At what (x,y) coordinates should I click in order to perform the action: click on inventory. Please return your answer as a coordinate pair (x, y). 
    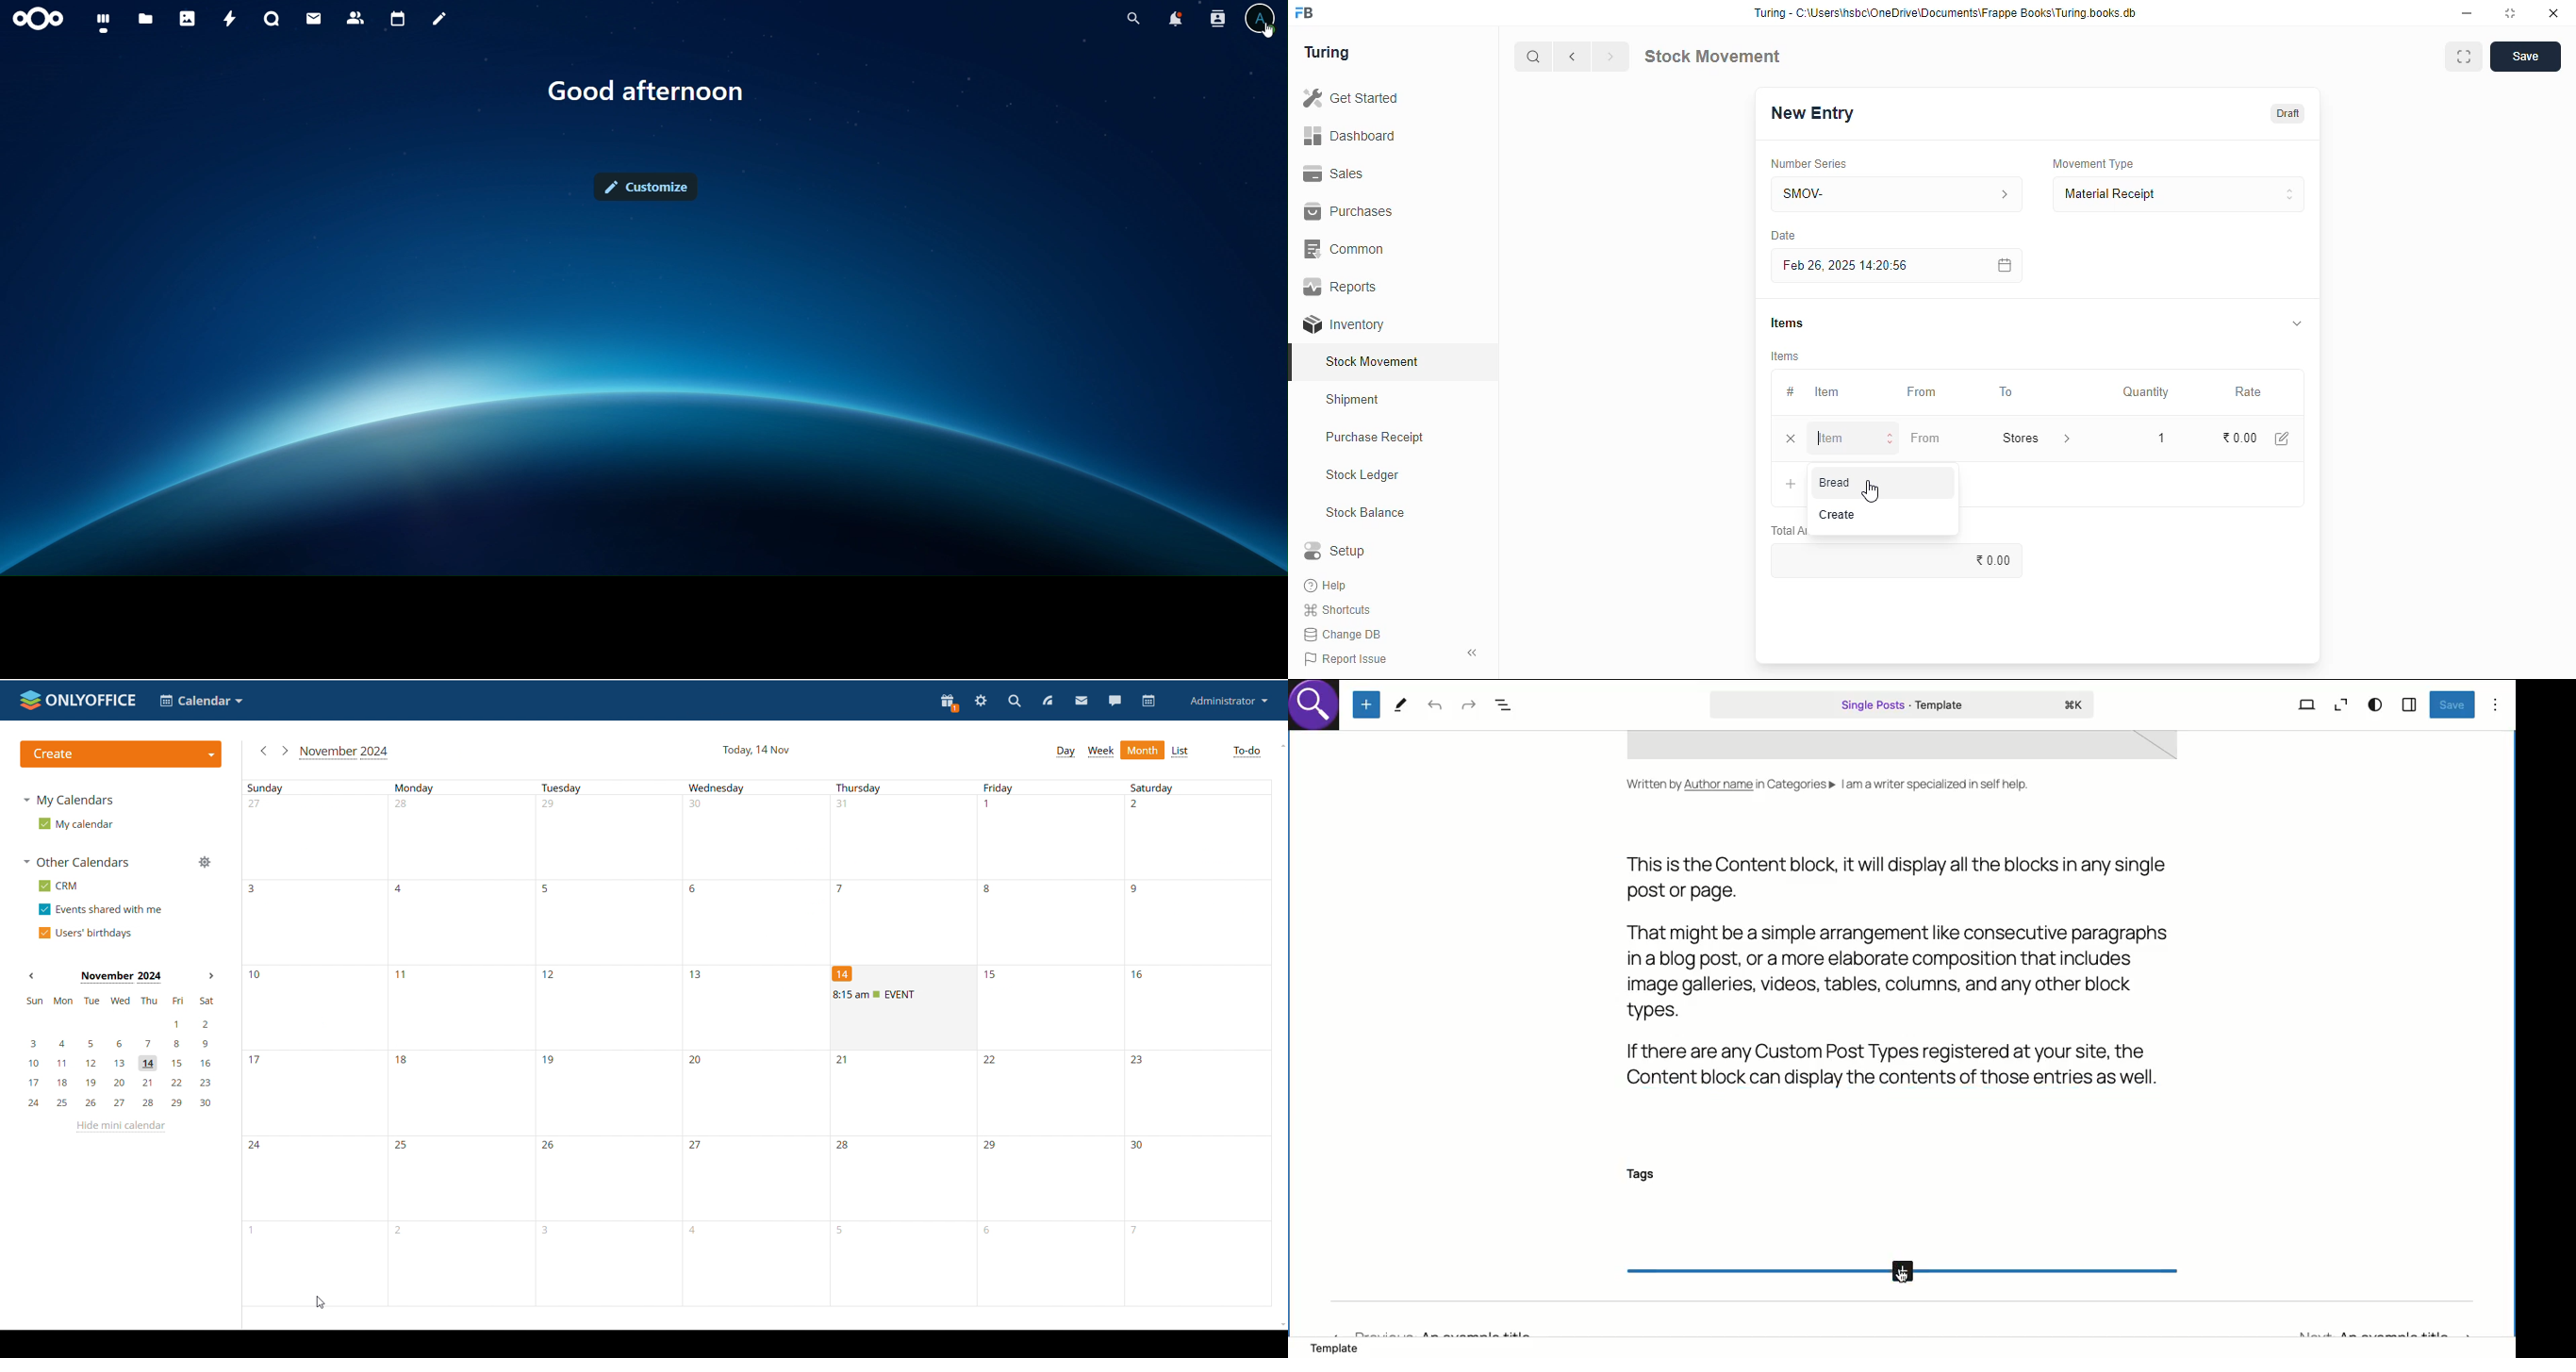
    Looking at the image, I should click on (1344, 324).